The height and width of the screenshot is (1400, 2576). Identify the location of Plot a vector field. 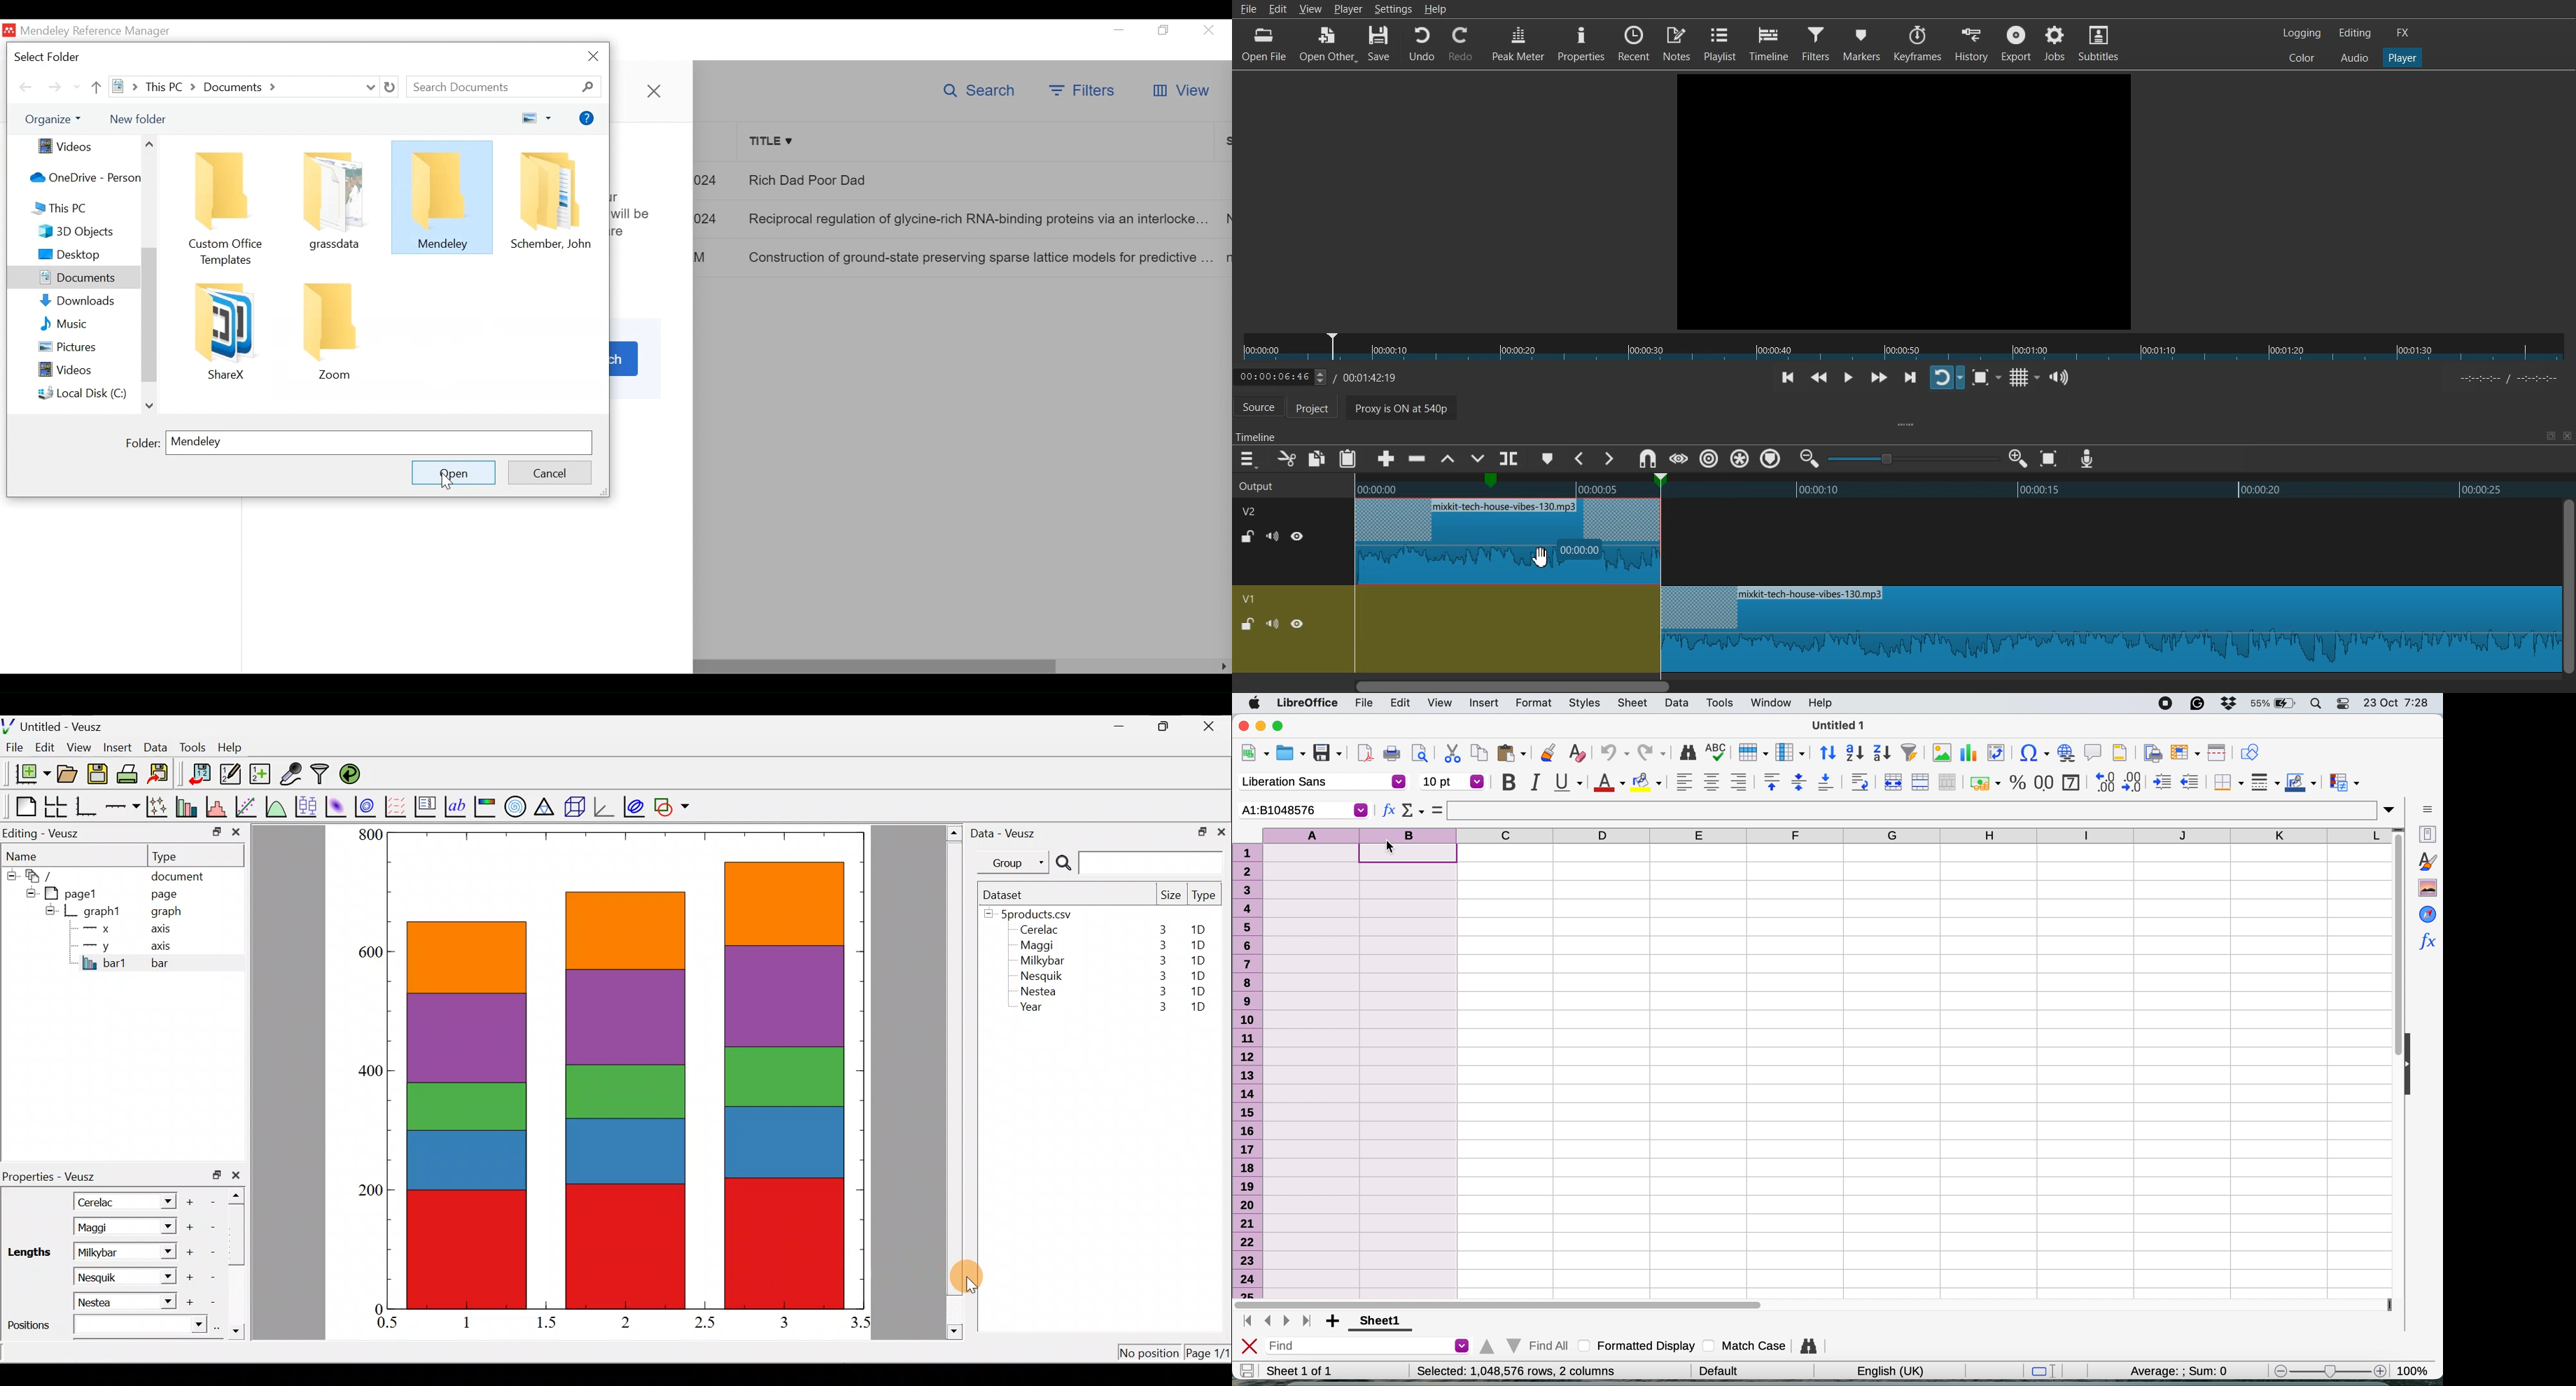
(398, 807).